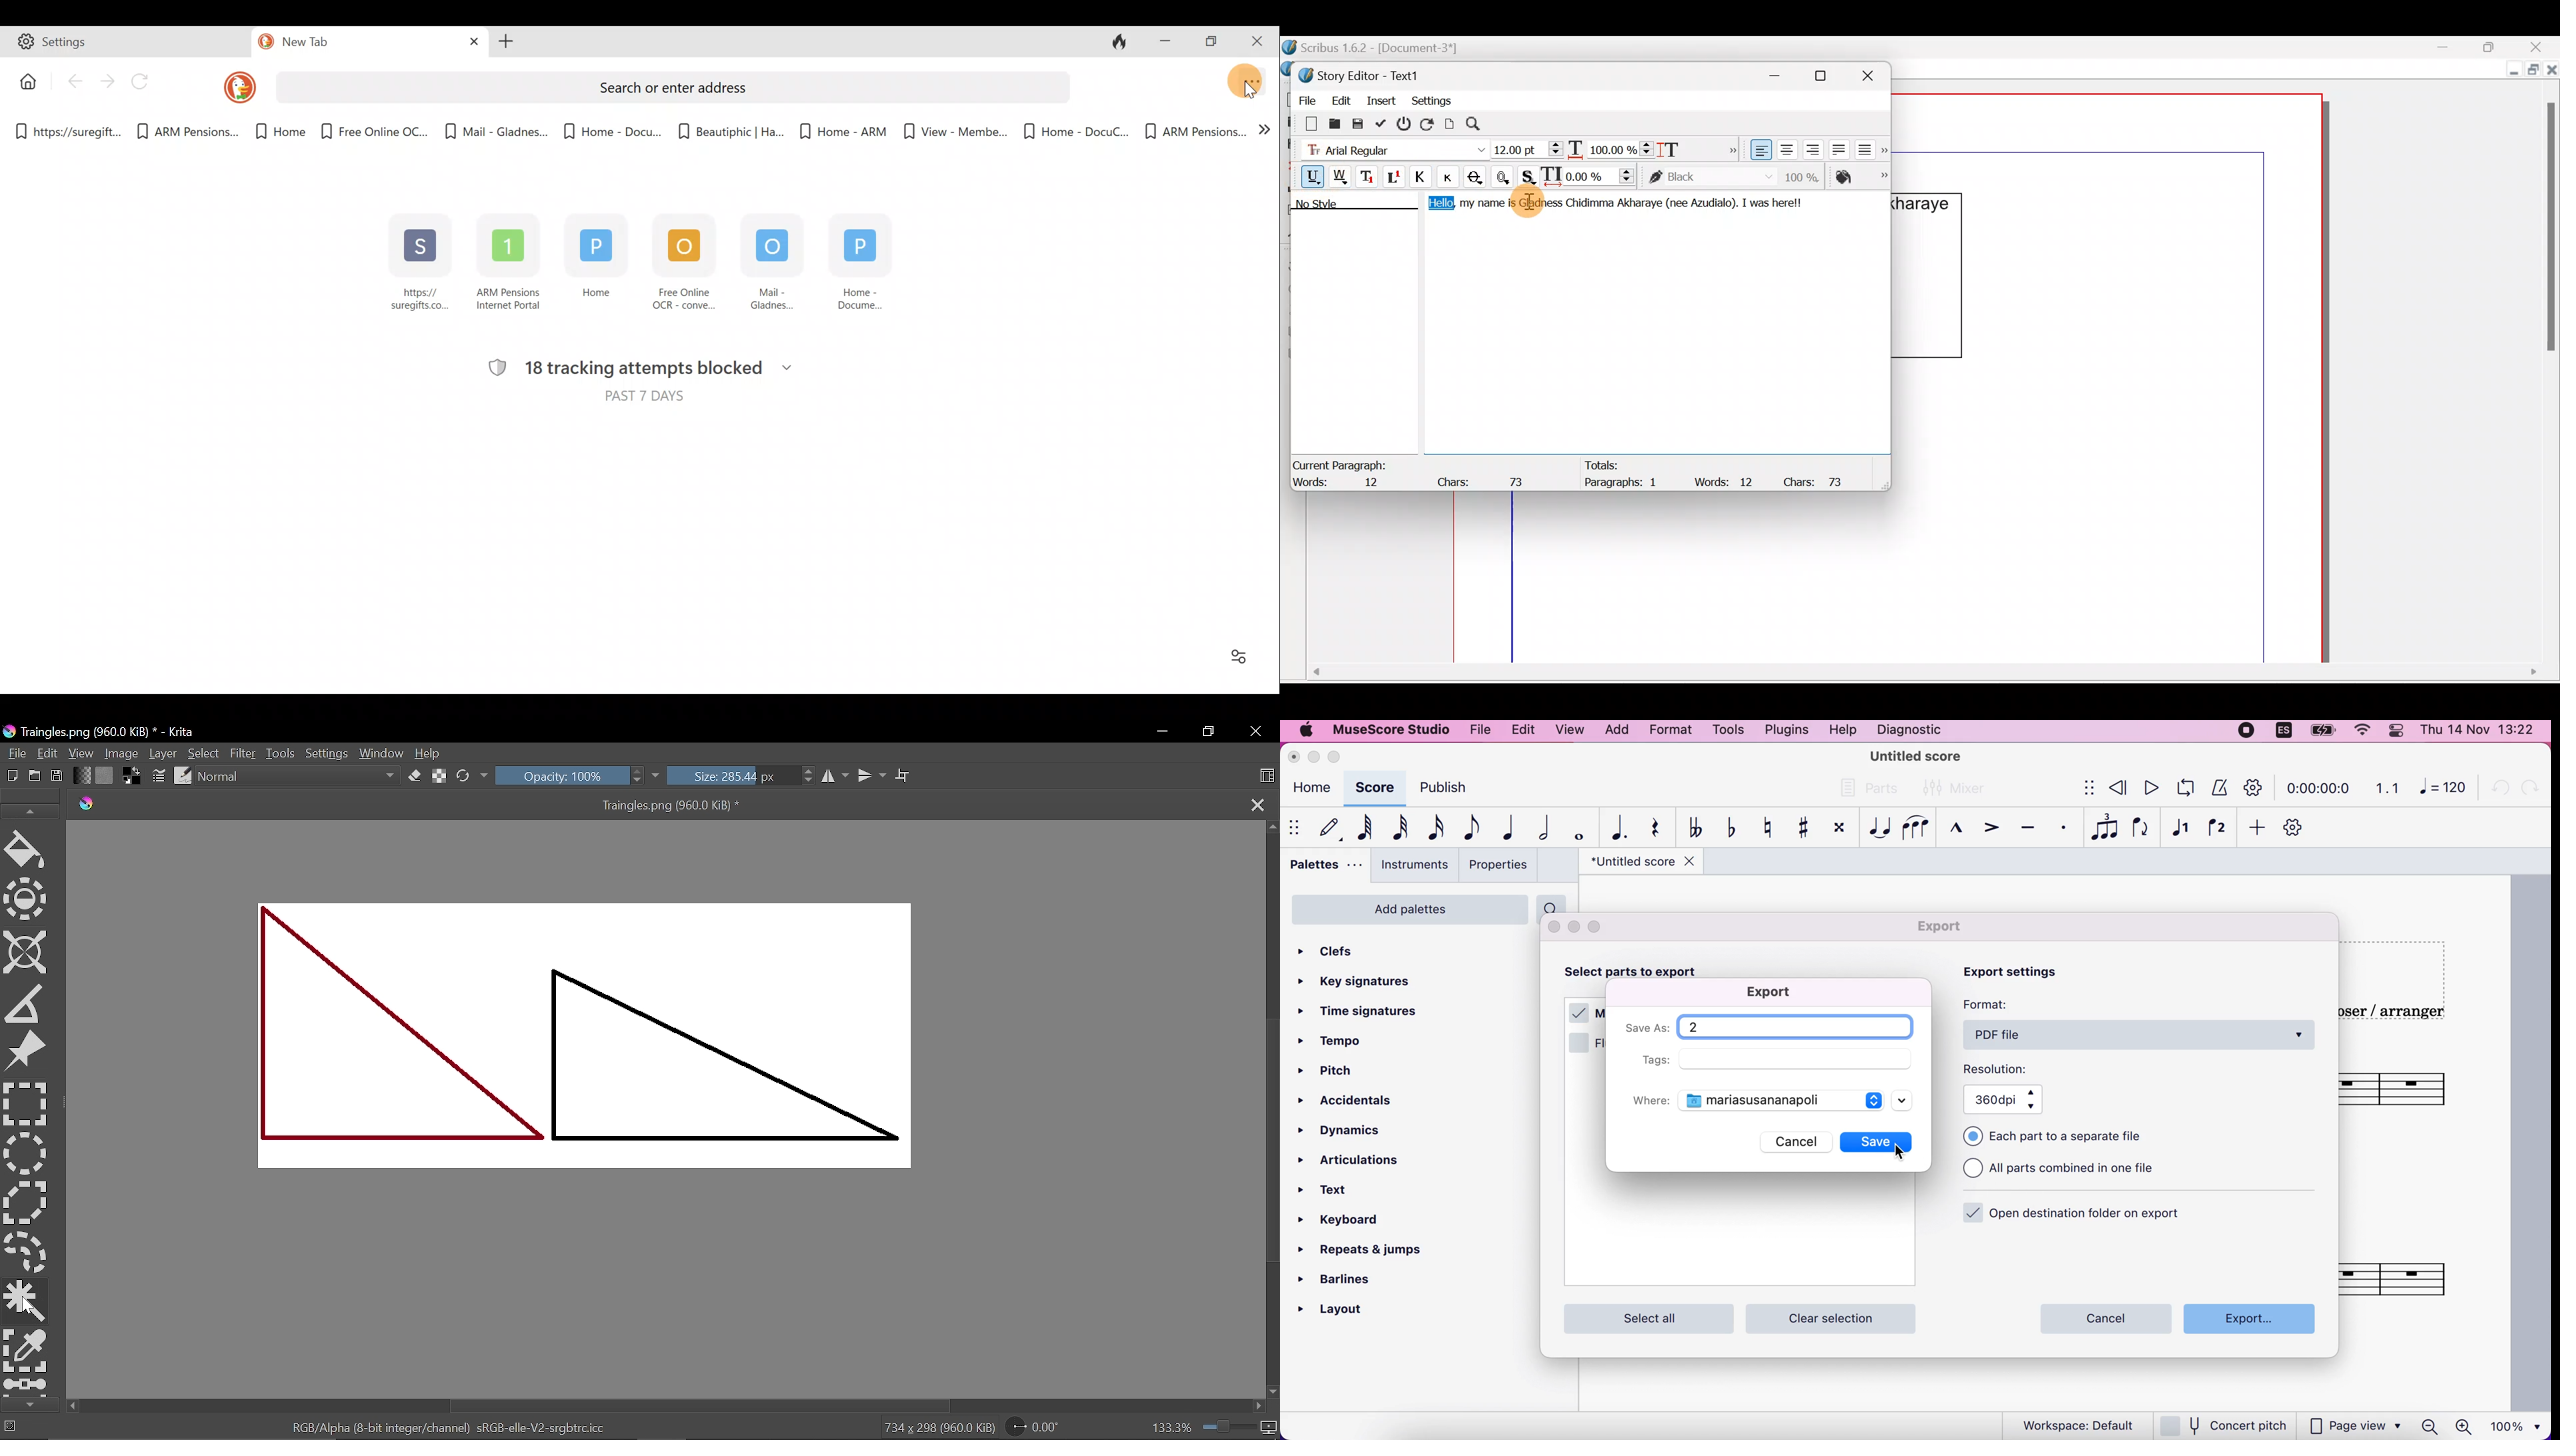 Image resolution: width=2576 pixels, height=1456 pixels. I want to click on Words: 12, so click(1343, 483).